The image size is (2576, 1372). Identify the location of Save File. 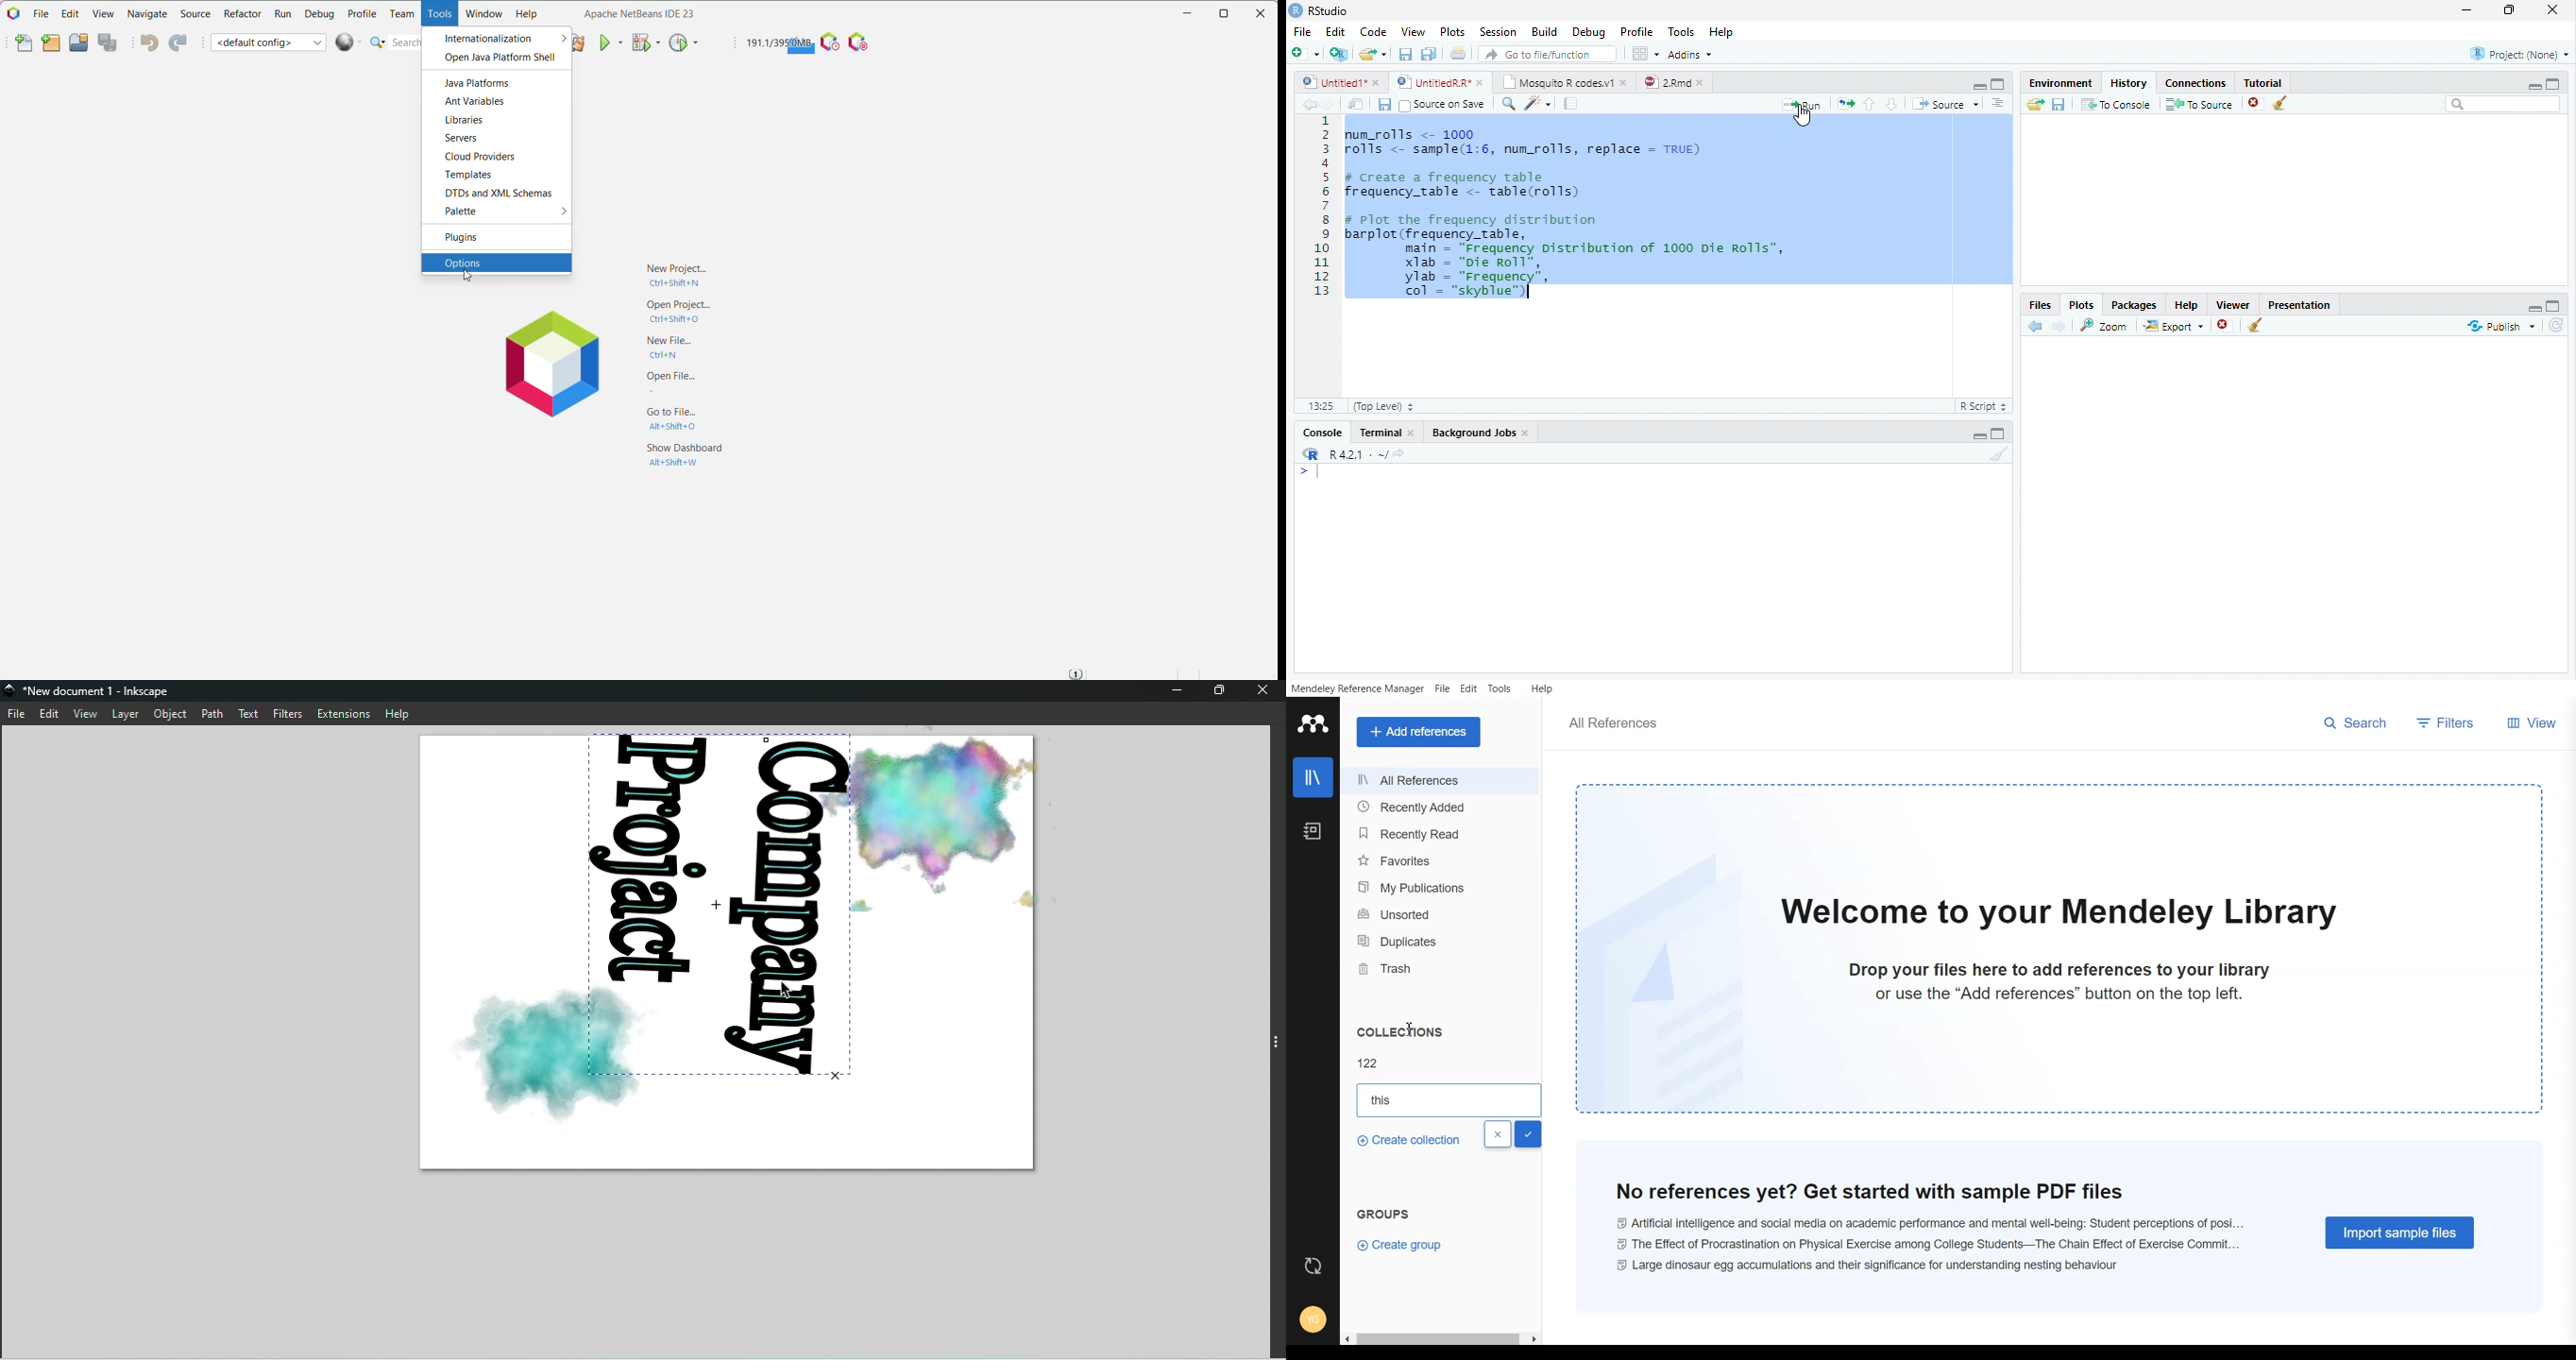
(2059, 104).